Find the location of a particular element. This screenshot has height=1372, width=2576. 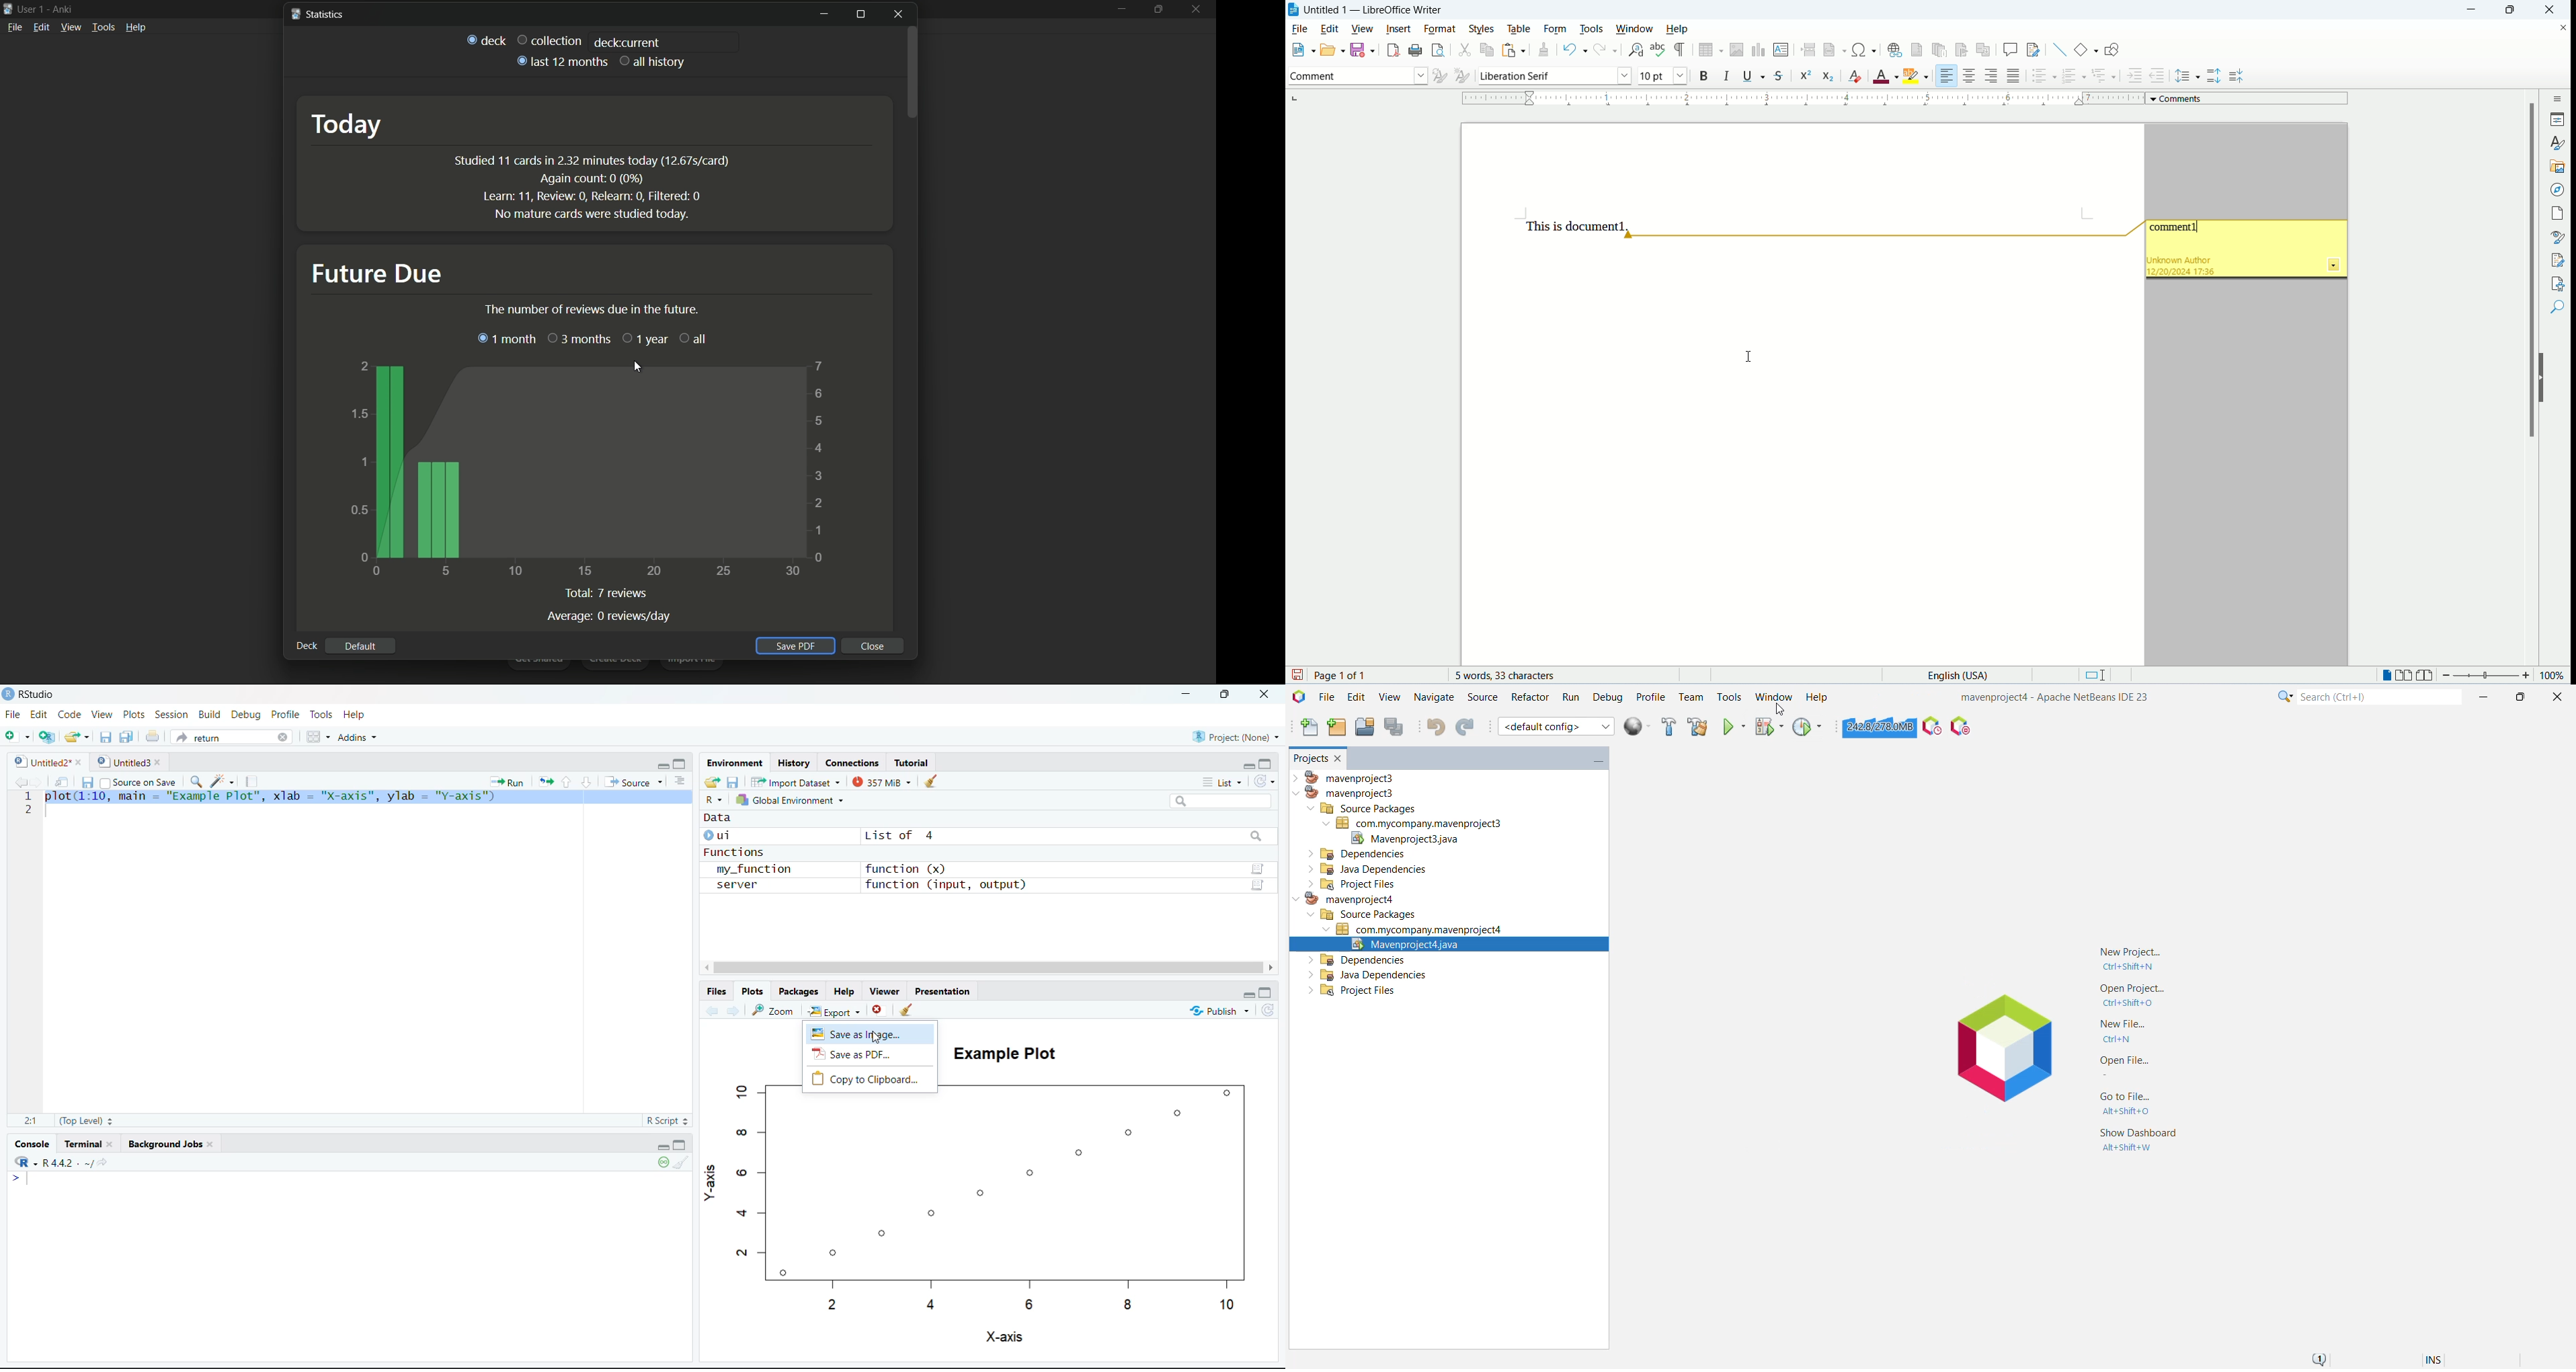

styles is located at coordinates (2558, 142).